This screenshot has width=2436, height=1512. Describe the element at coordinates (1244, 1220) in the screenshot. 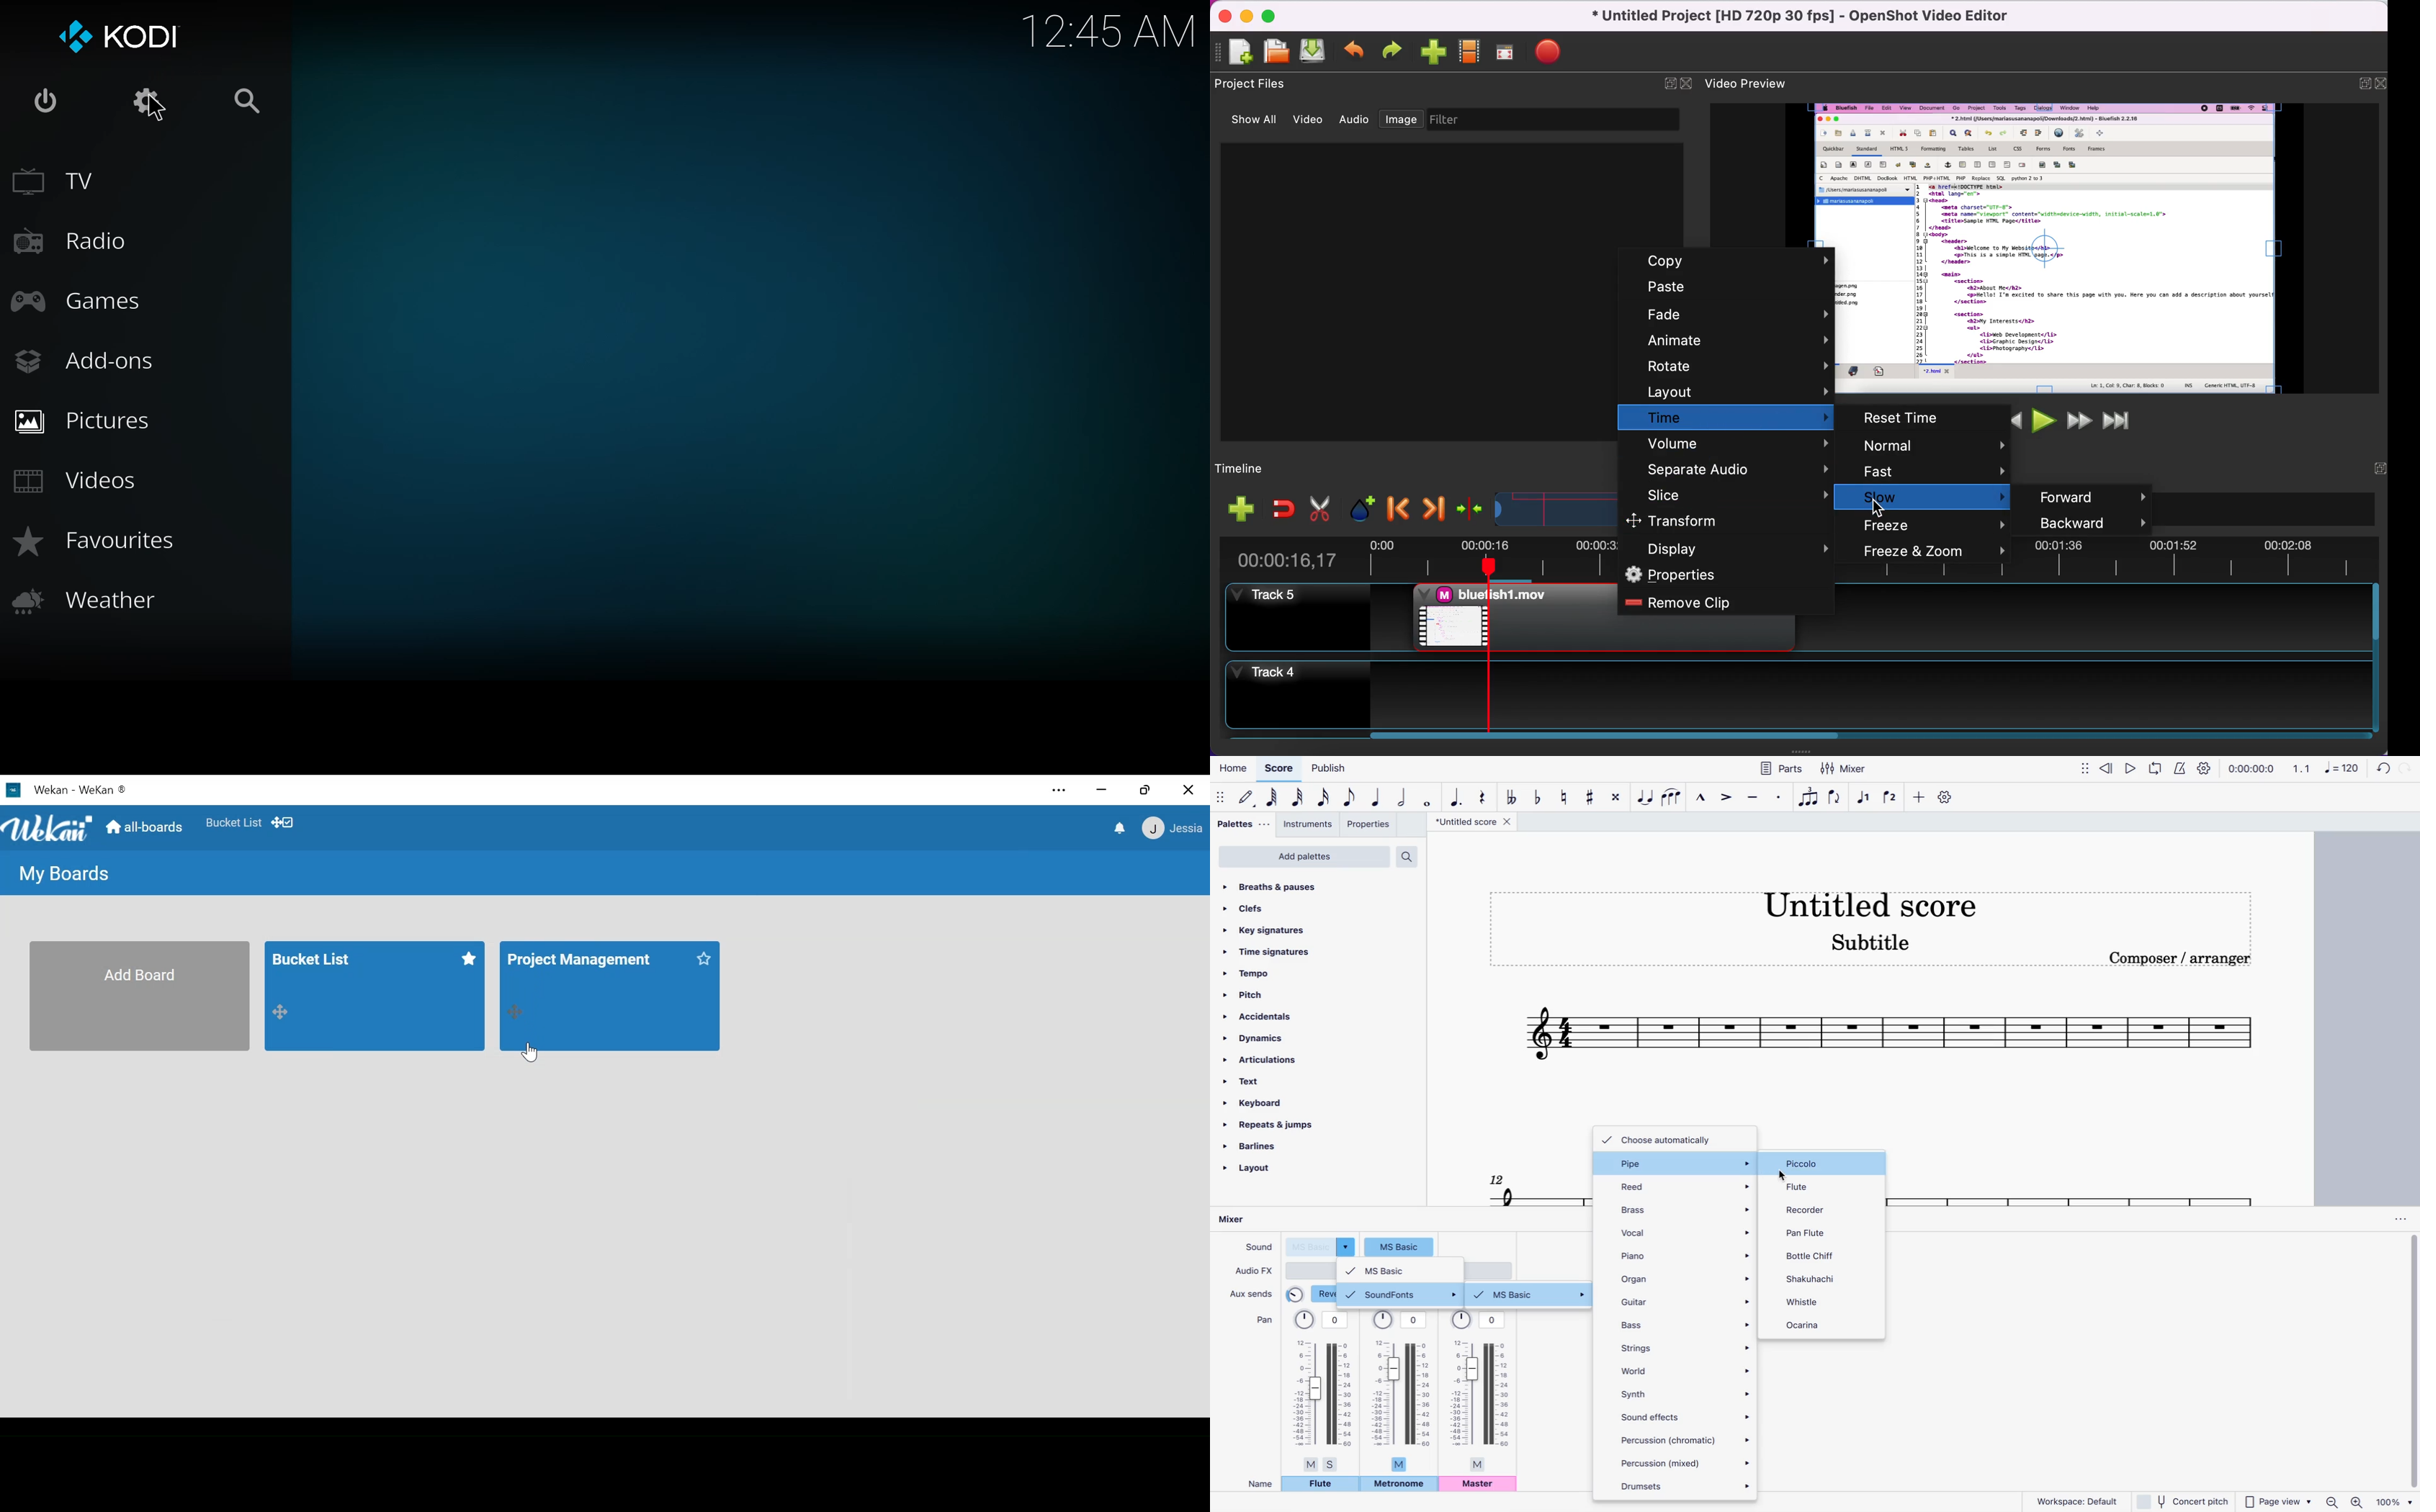

I see `mixer` at that location.